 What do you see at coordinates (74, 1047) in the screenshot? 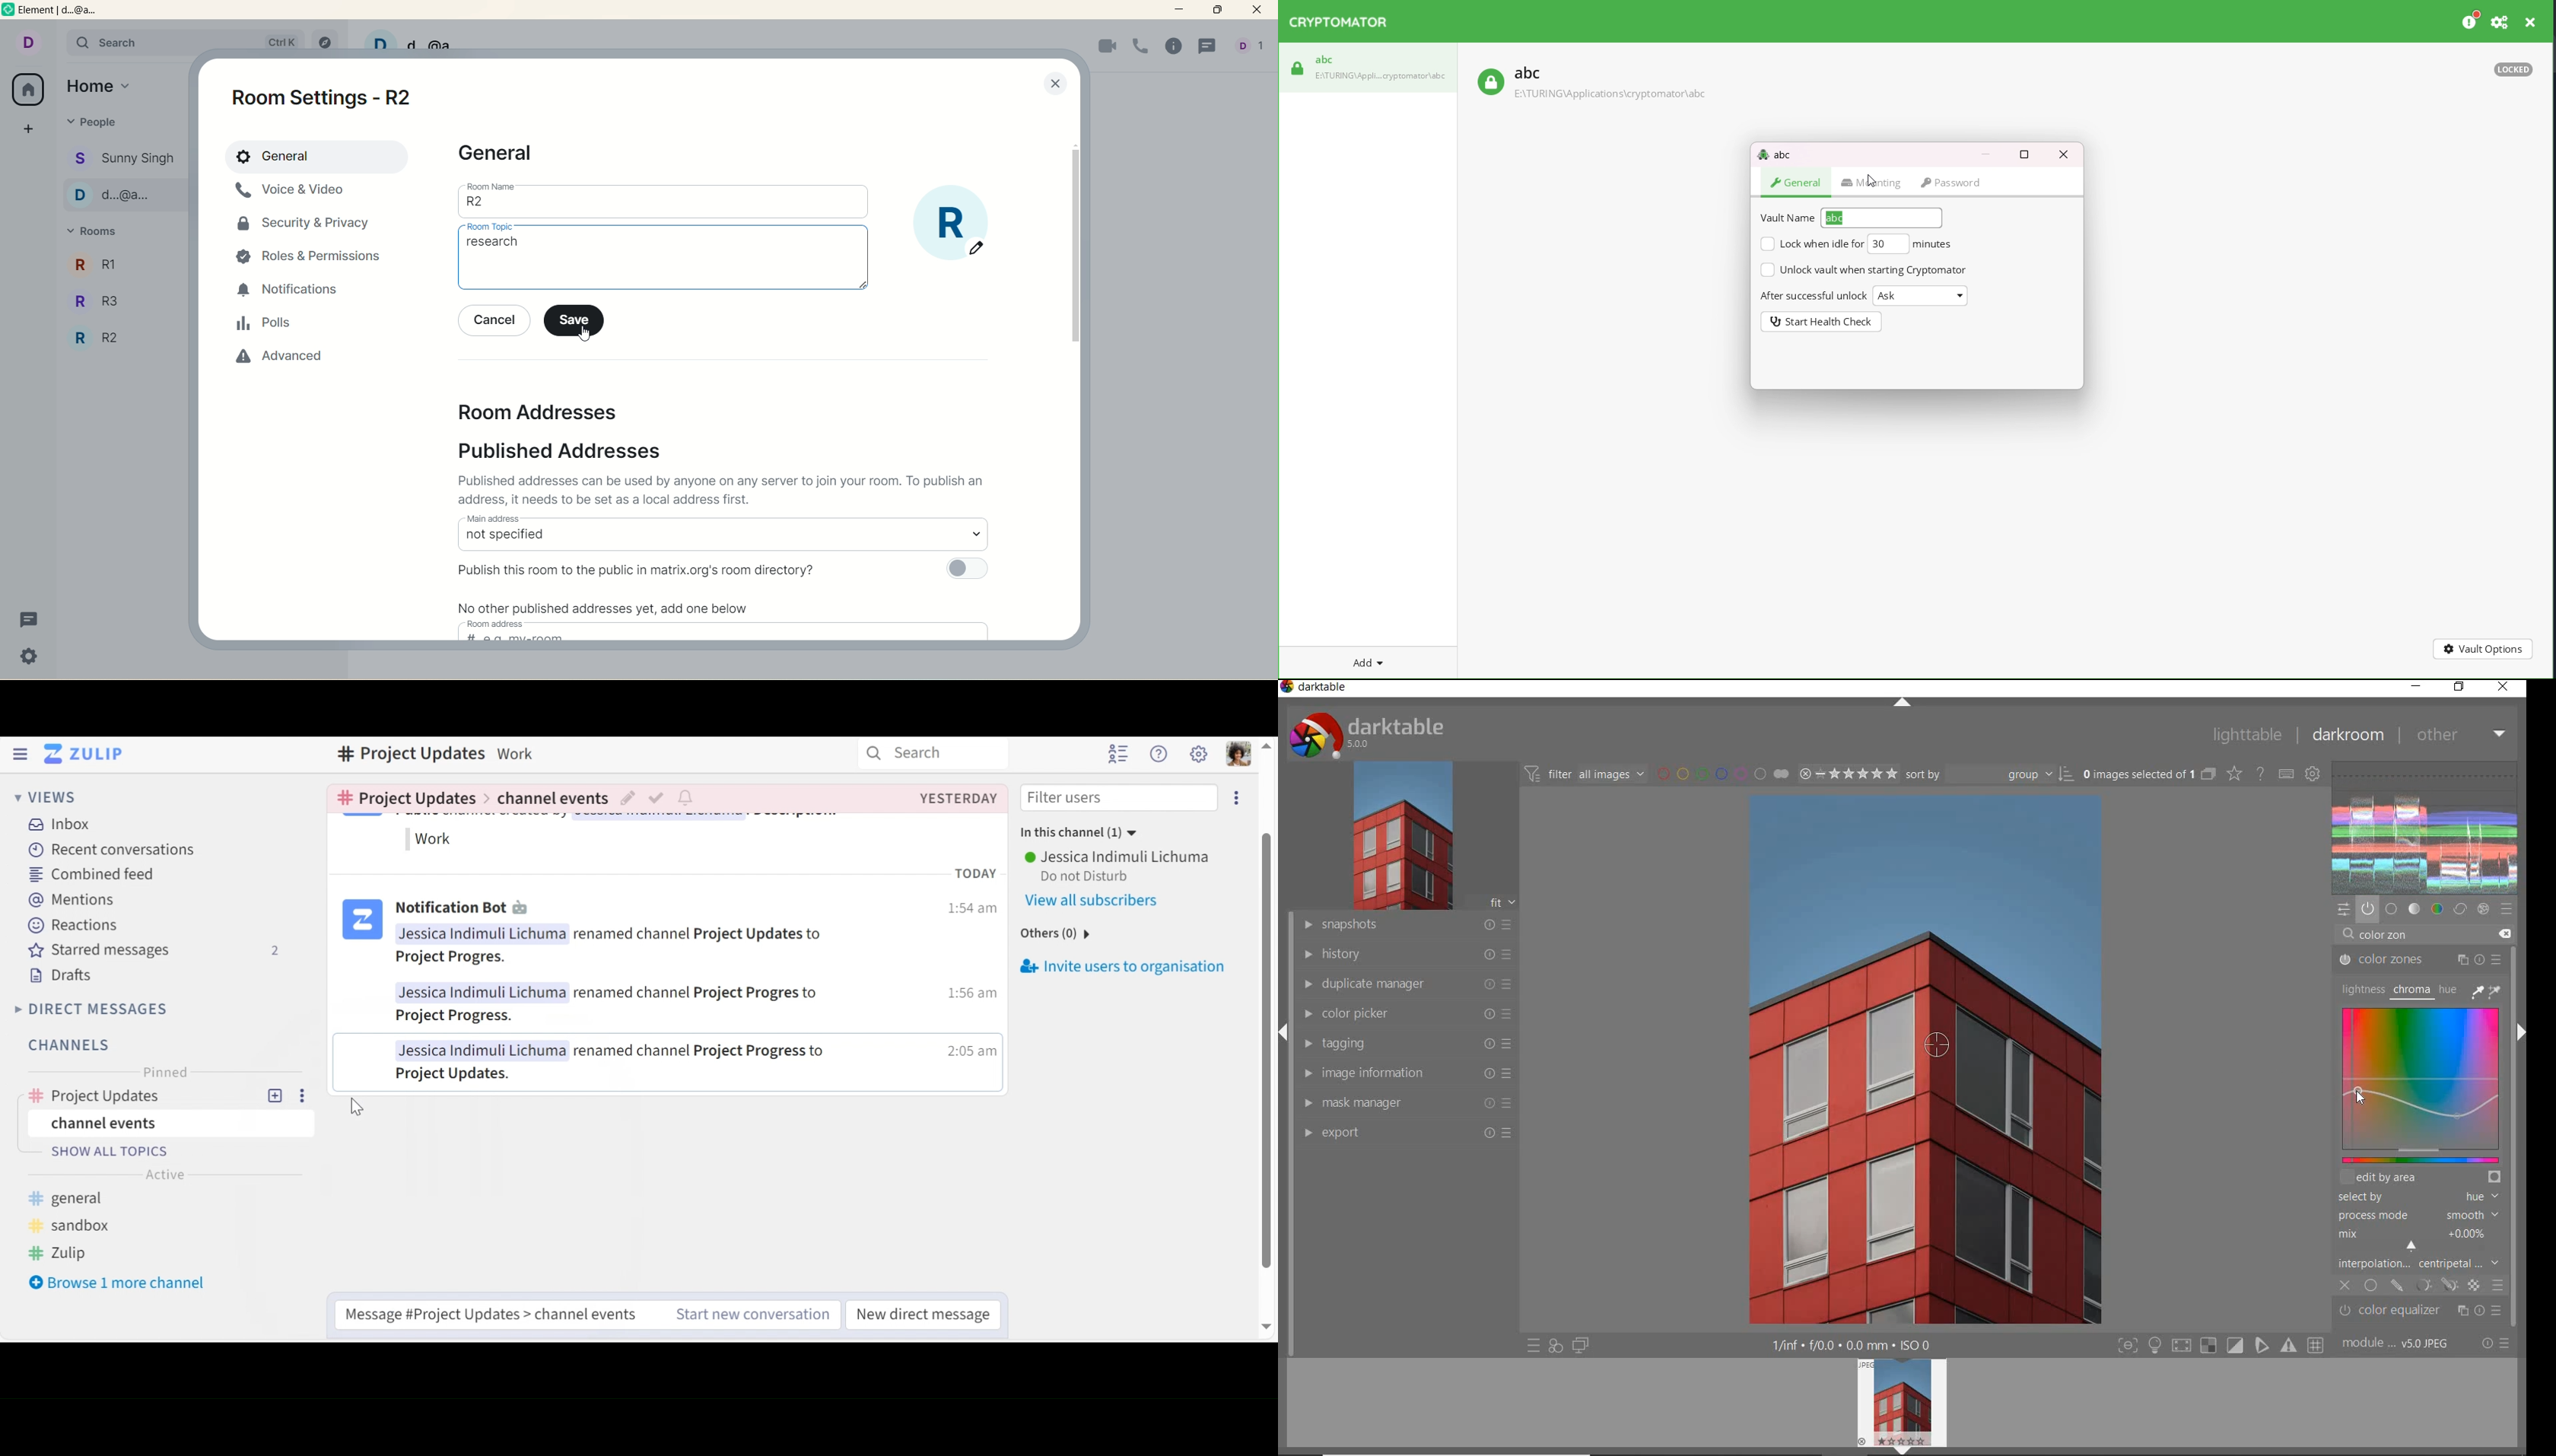
I see `Channels` at bounding box center [74, 1047].